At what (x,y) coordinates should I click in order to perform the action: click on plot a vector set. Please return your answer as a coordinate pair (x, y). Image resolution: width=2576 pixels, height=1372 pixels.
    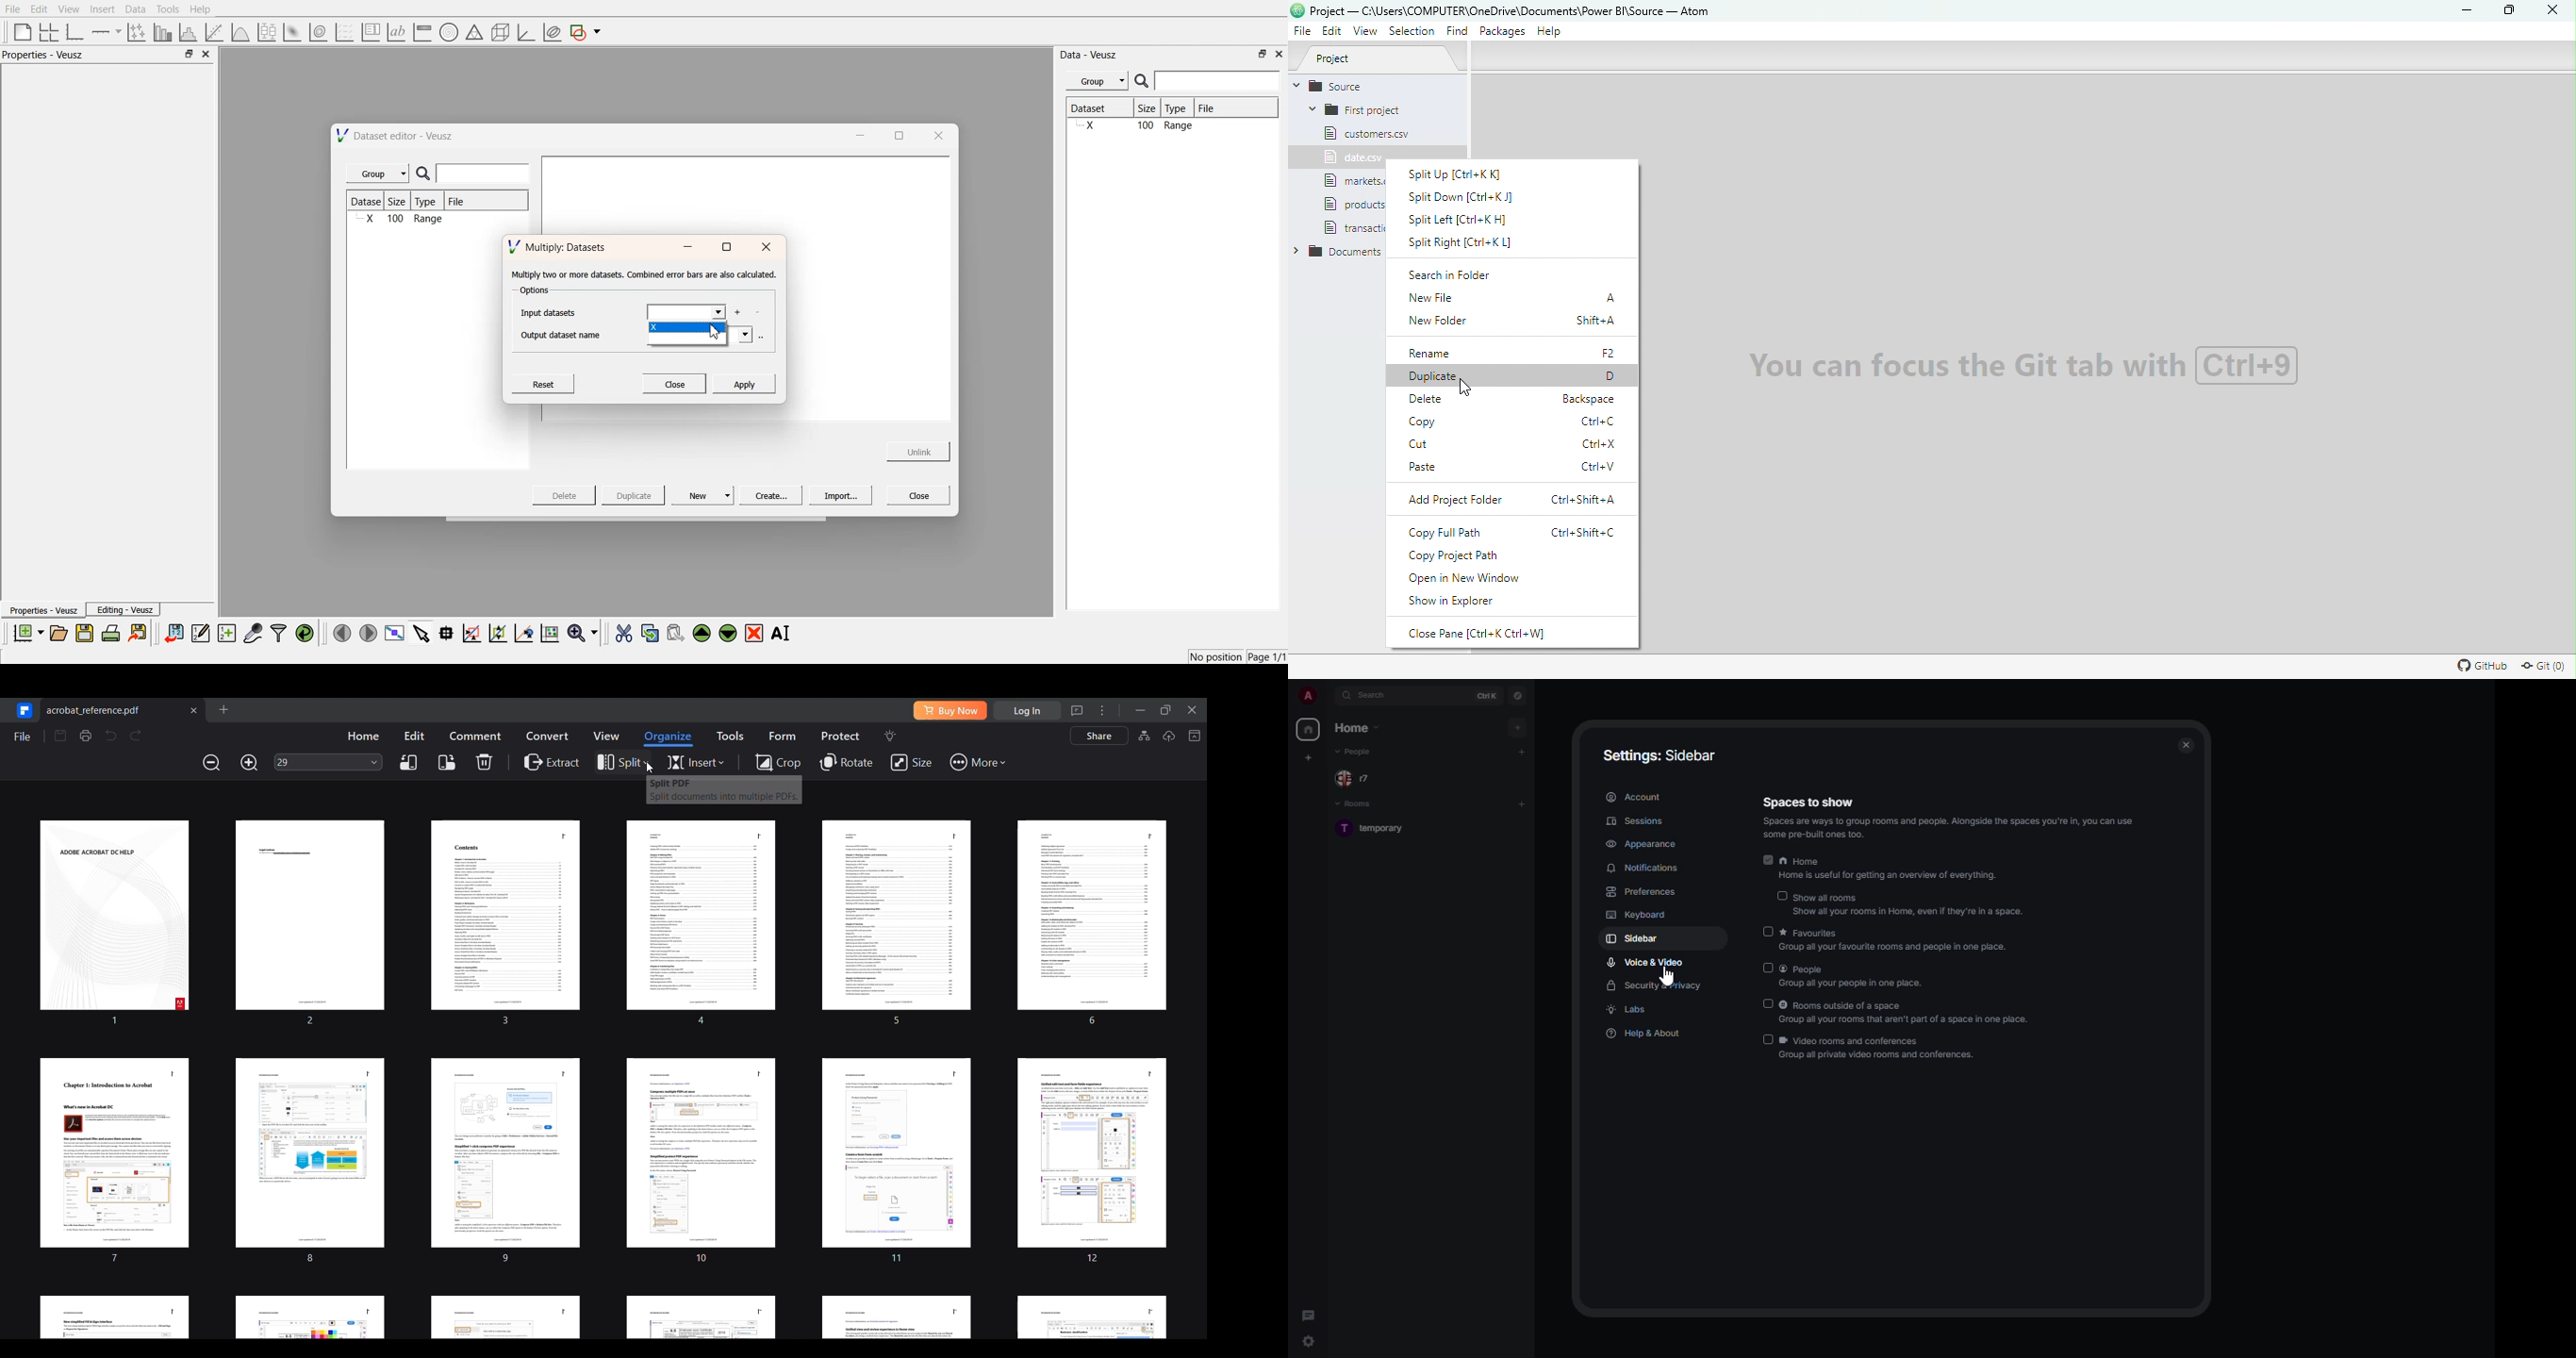
    Looking at the image, I should click on (345, 32).